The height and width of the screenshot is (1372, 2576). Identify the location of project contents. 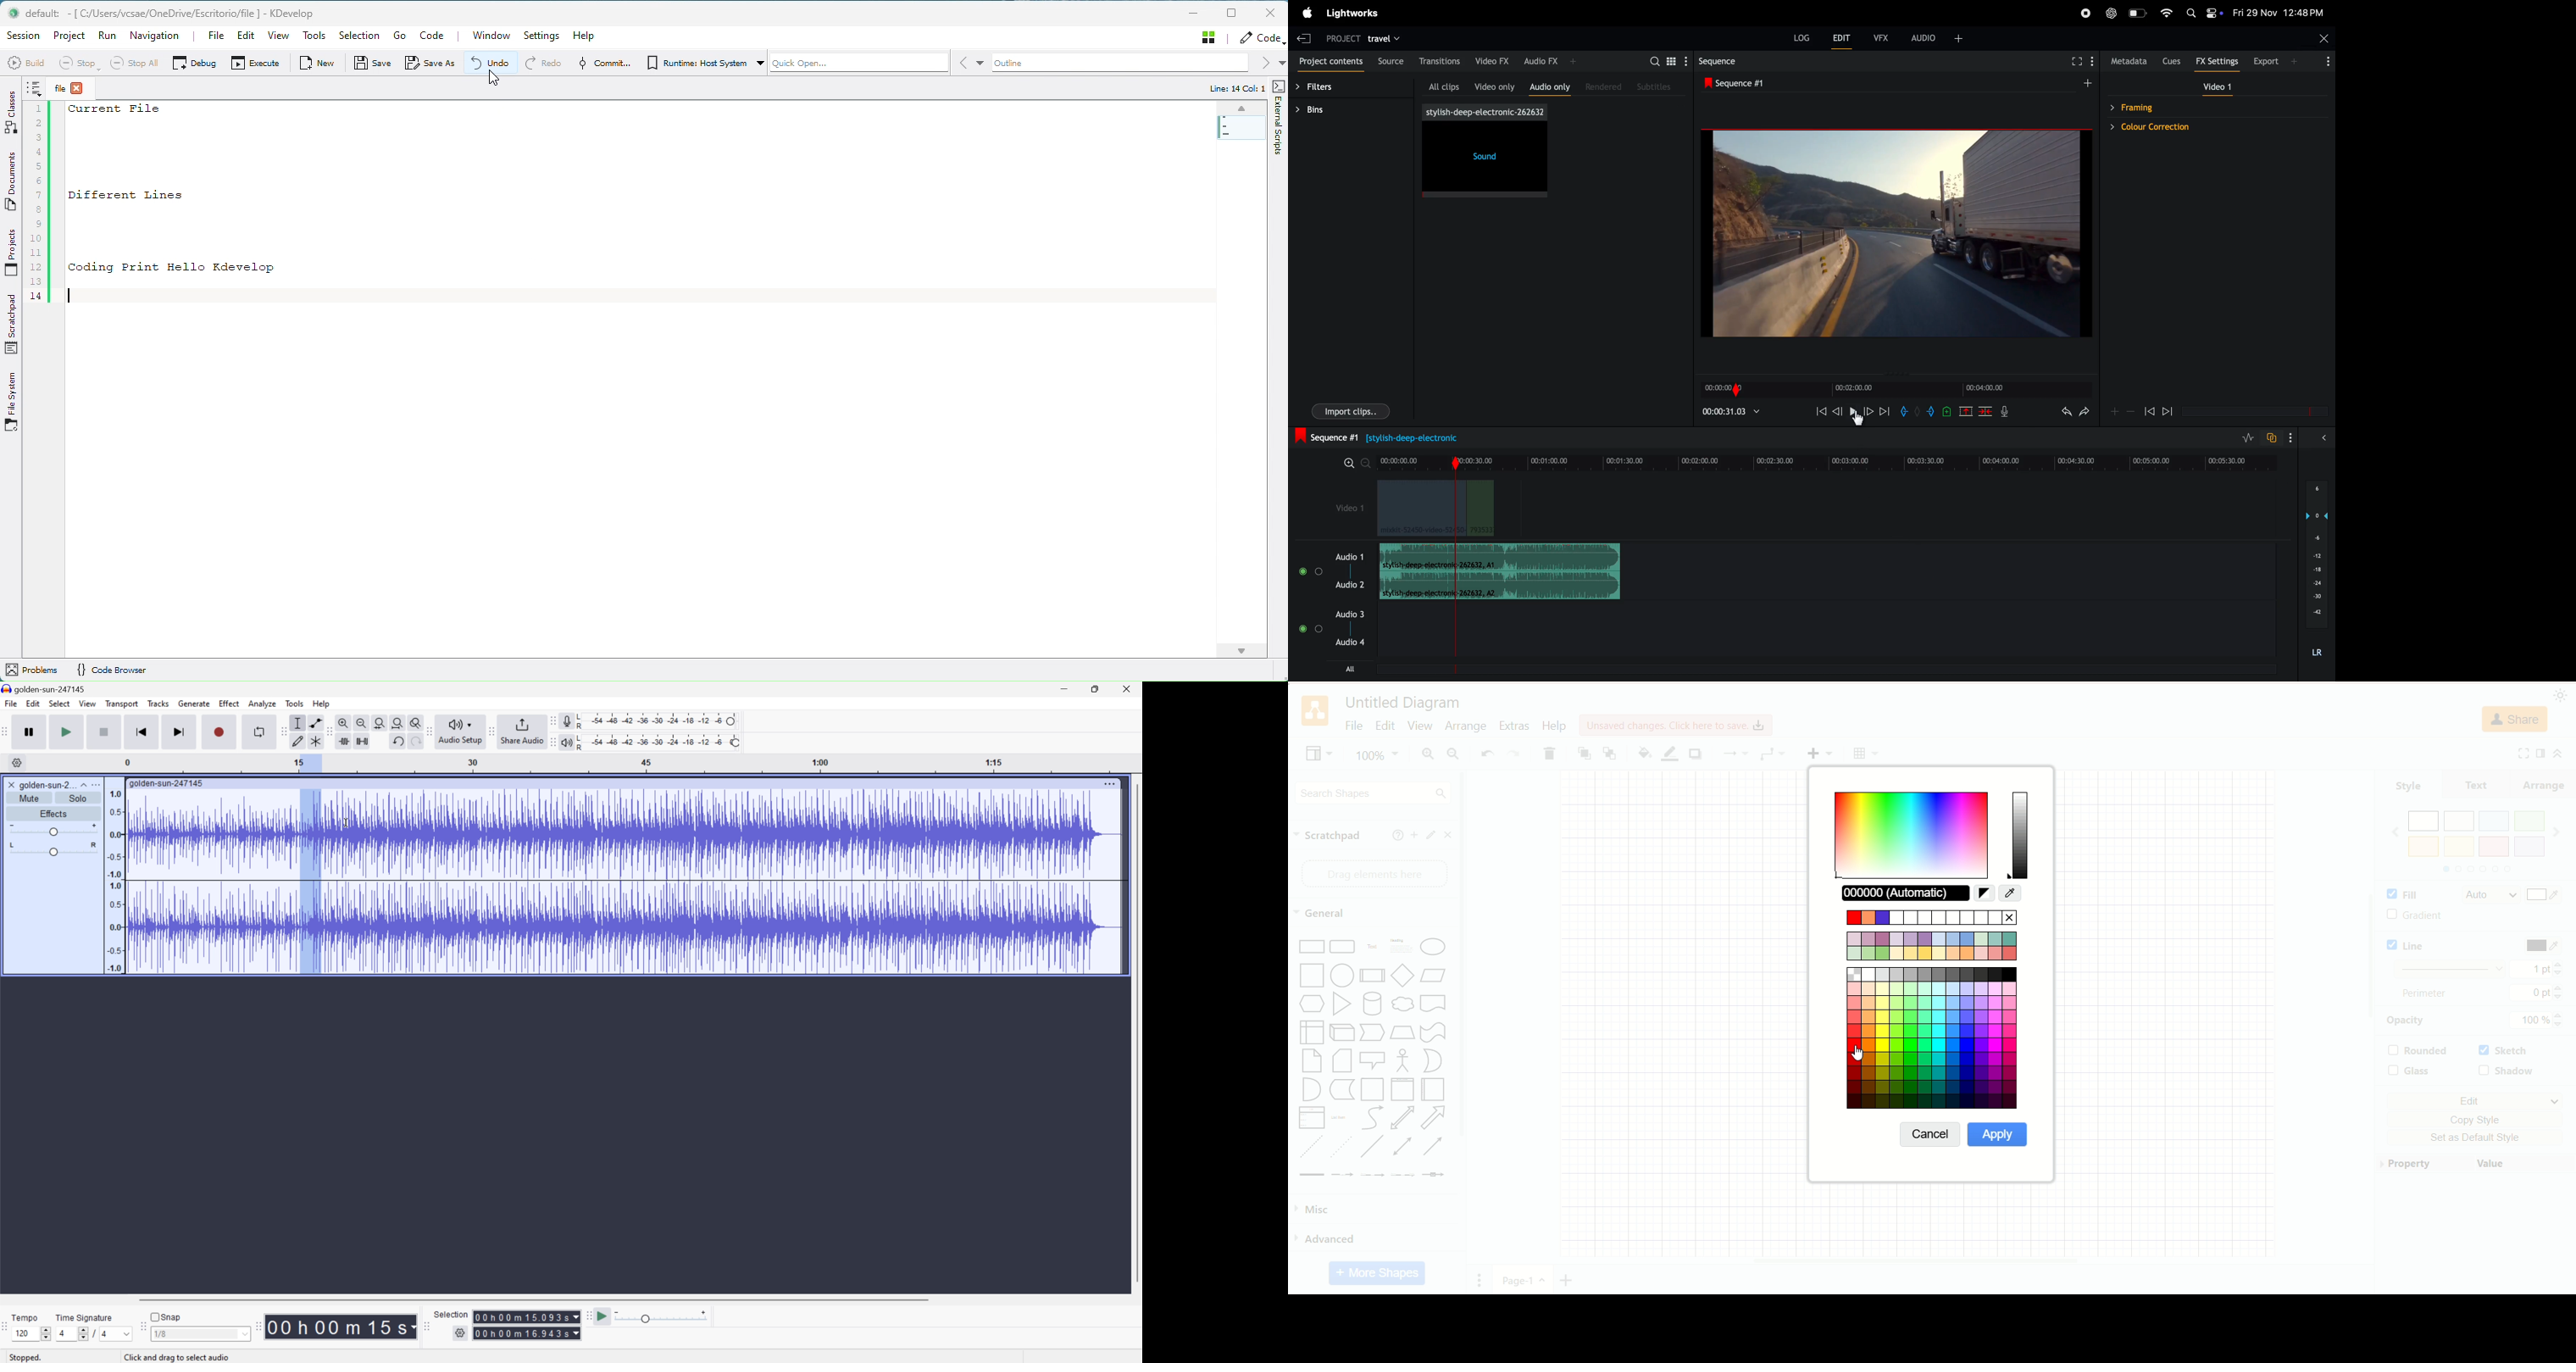
(1329, 63).